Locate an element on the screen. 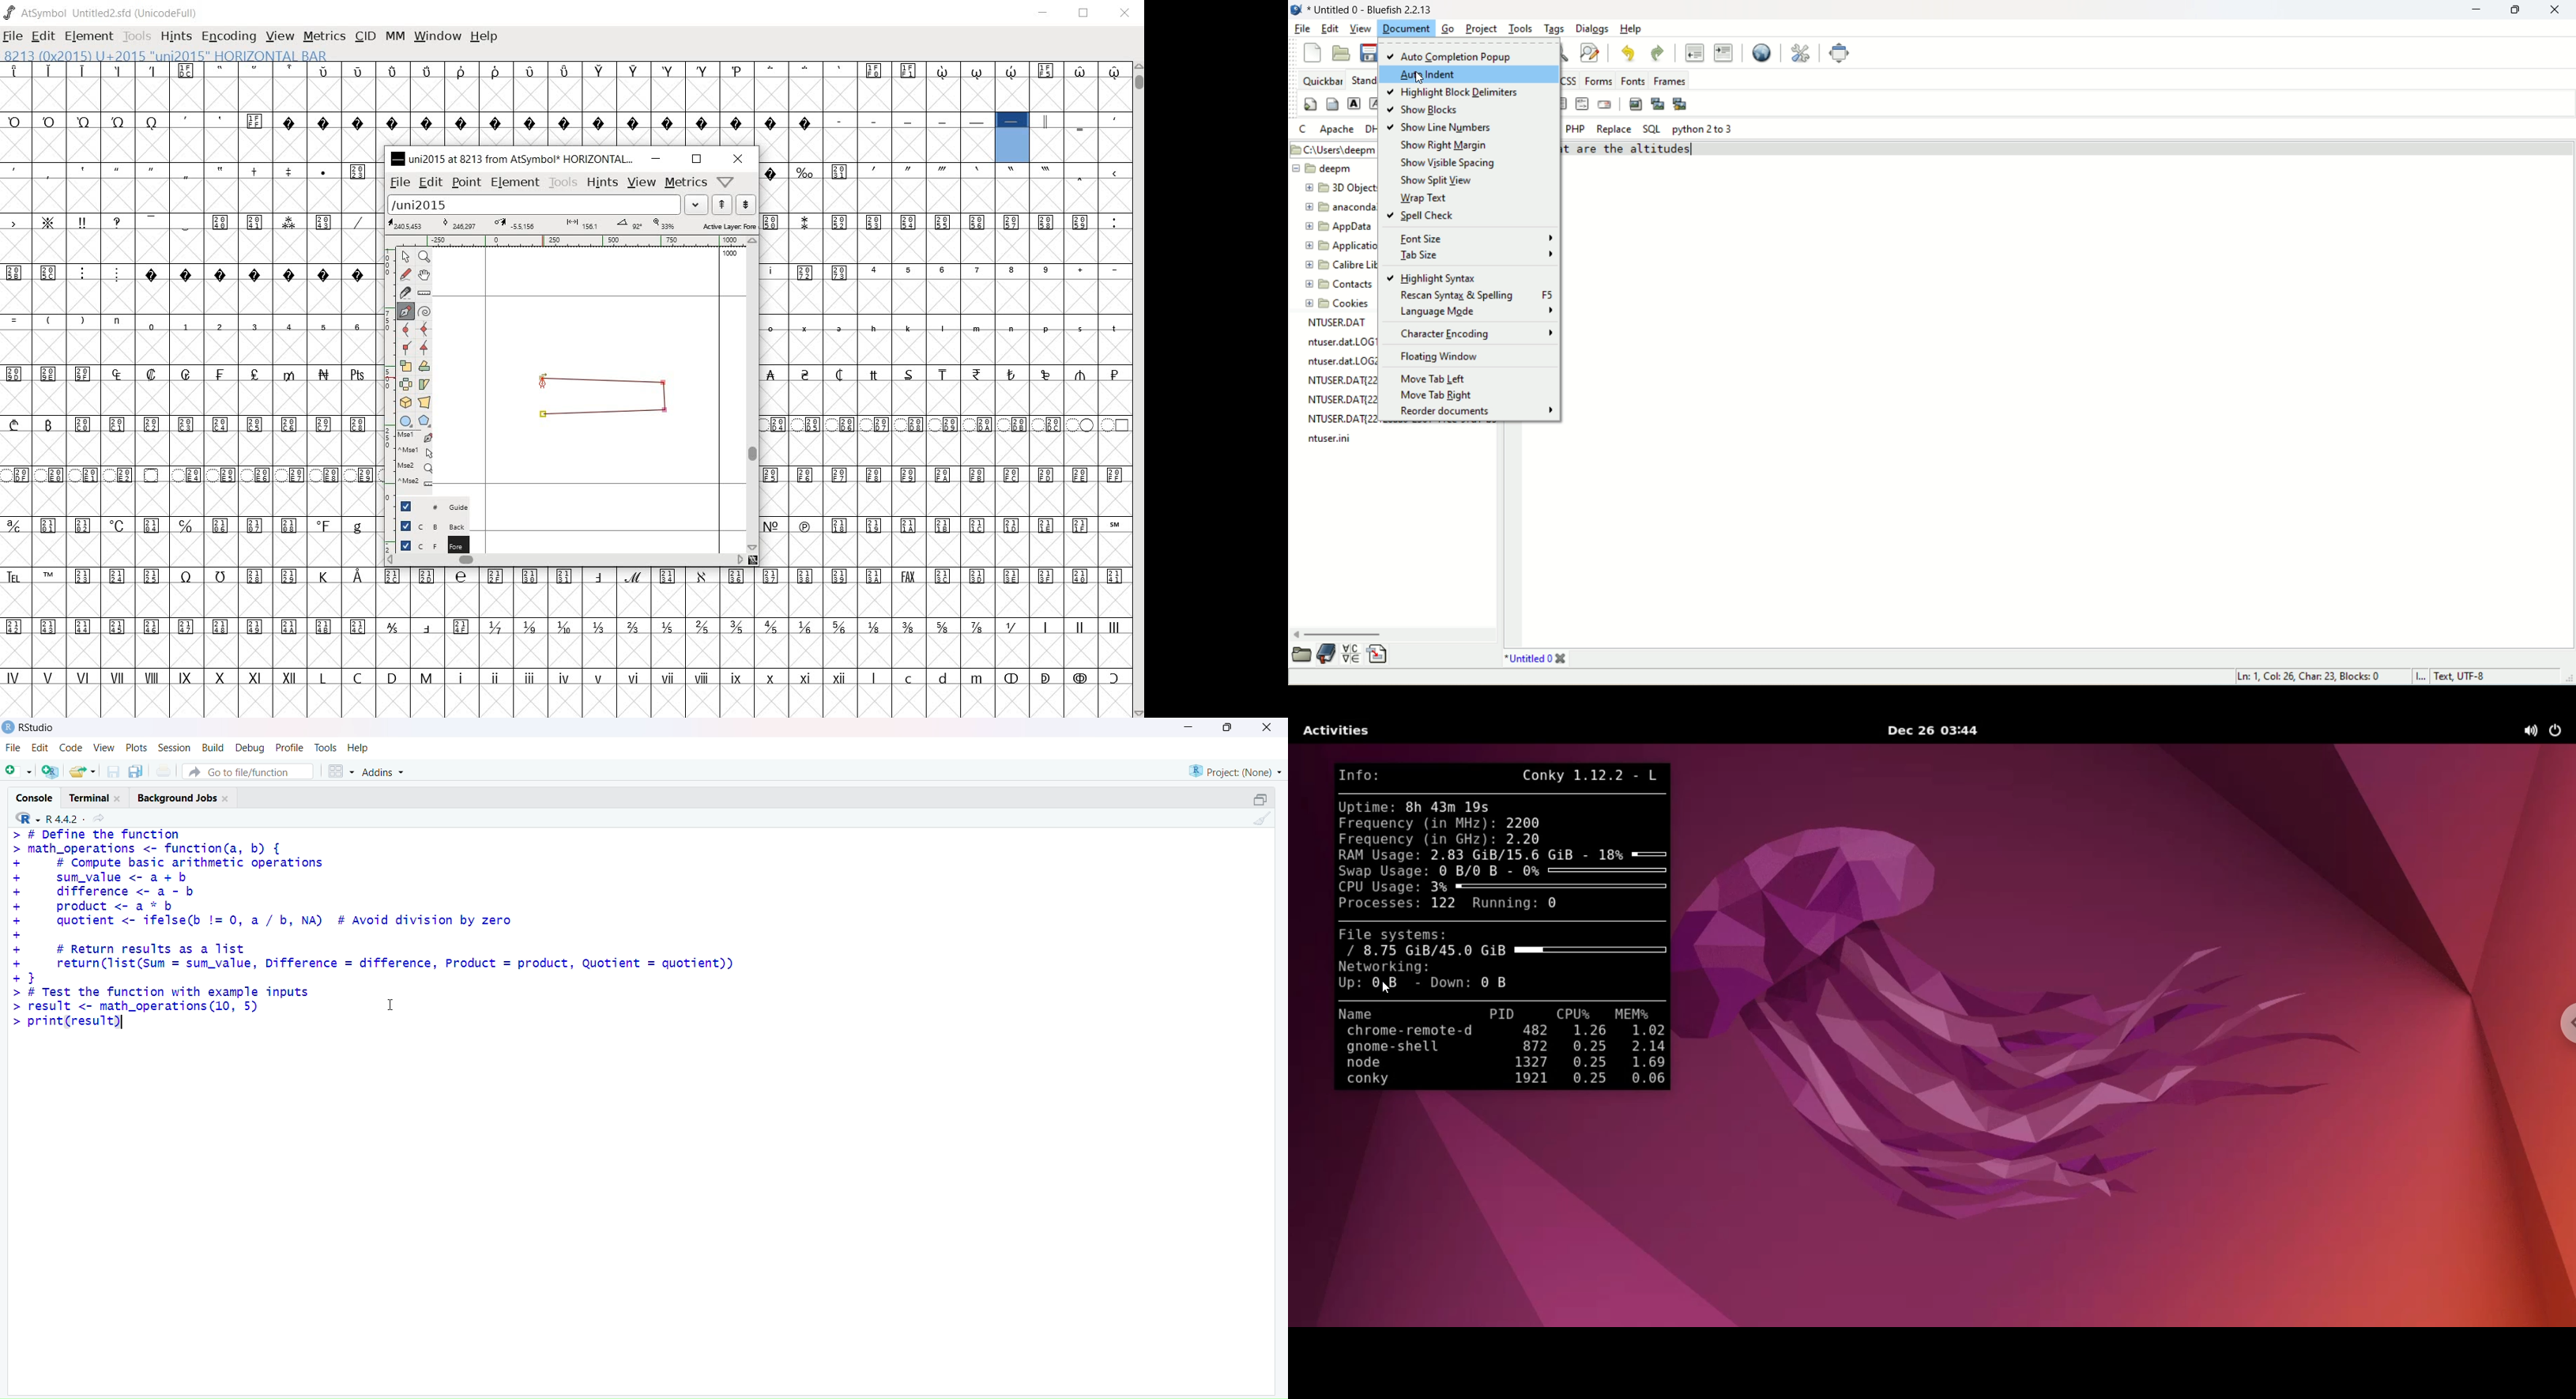  Go to file/function is located at coordinates (249, 771).